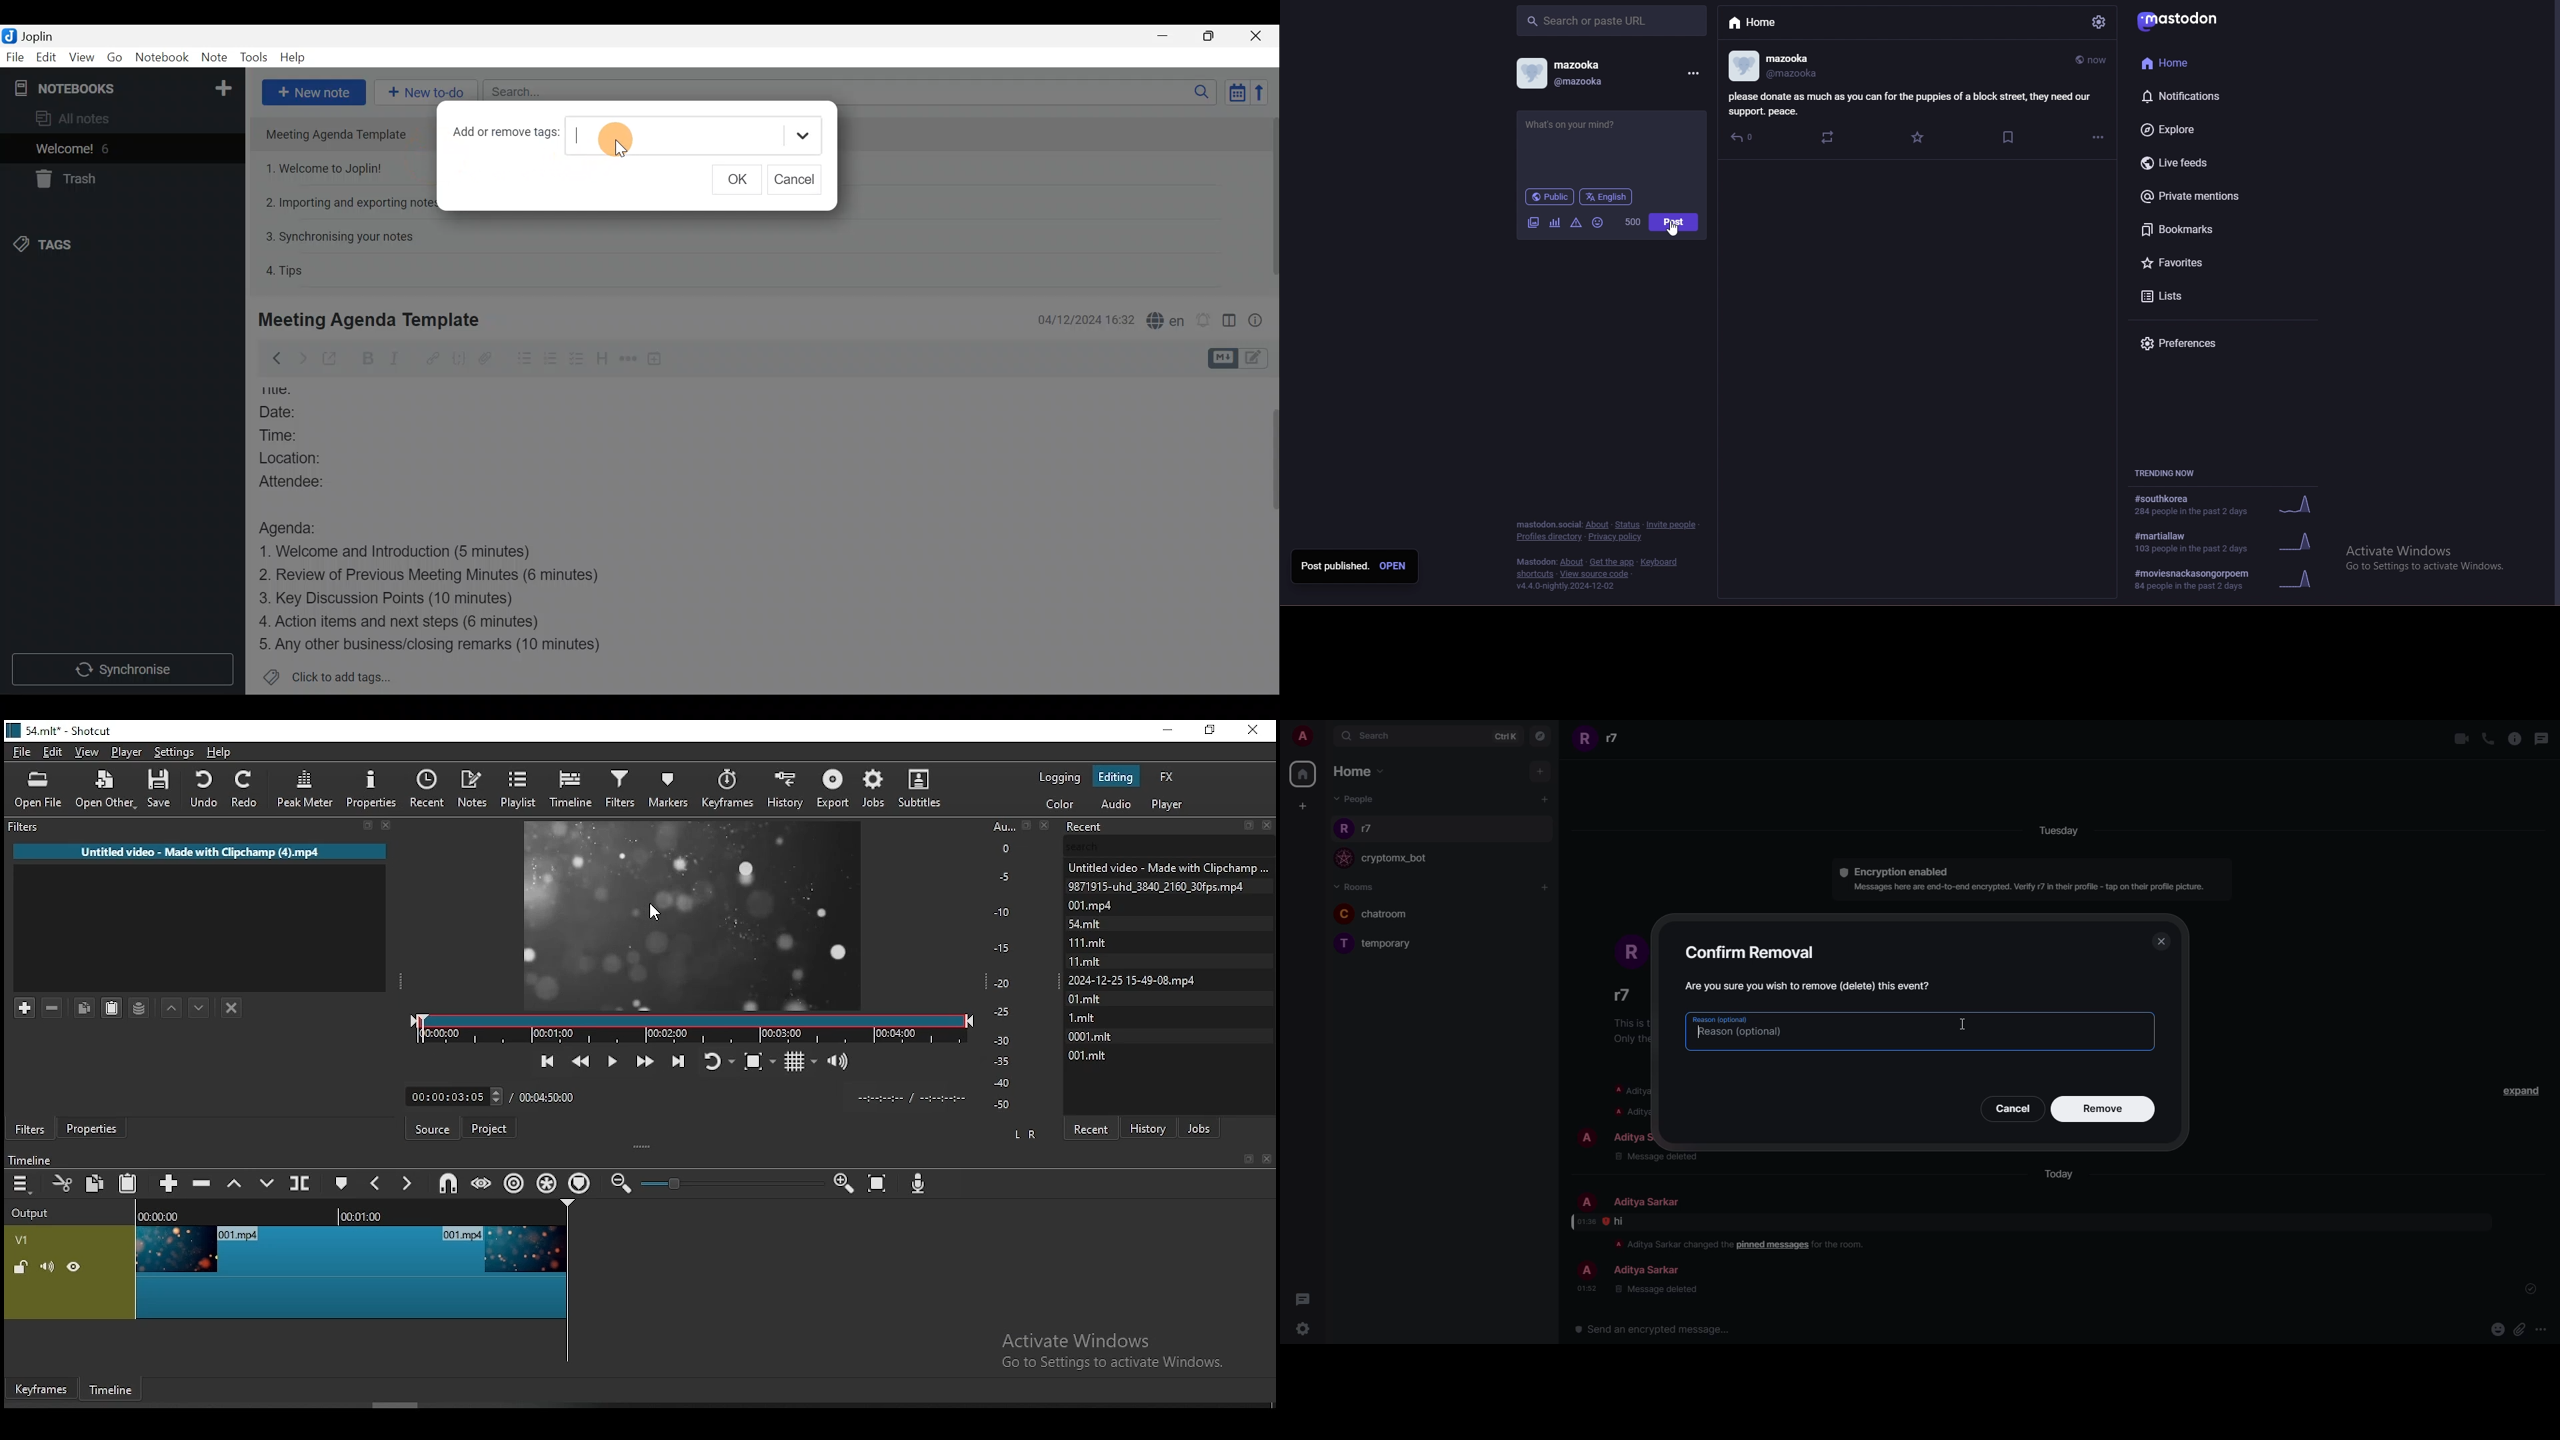  I want to click on OK, so click(733, 181).